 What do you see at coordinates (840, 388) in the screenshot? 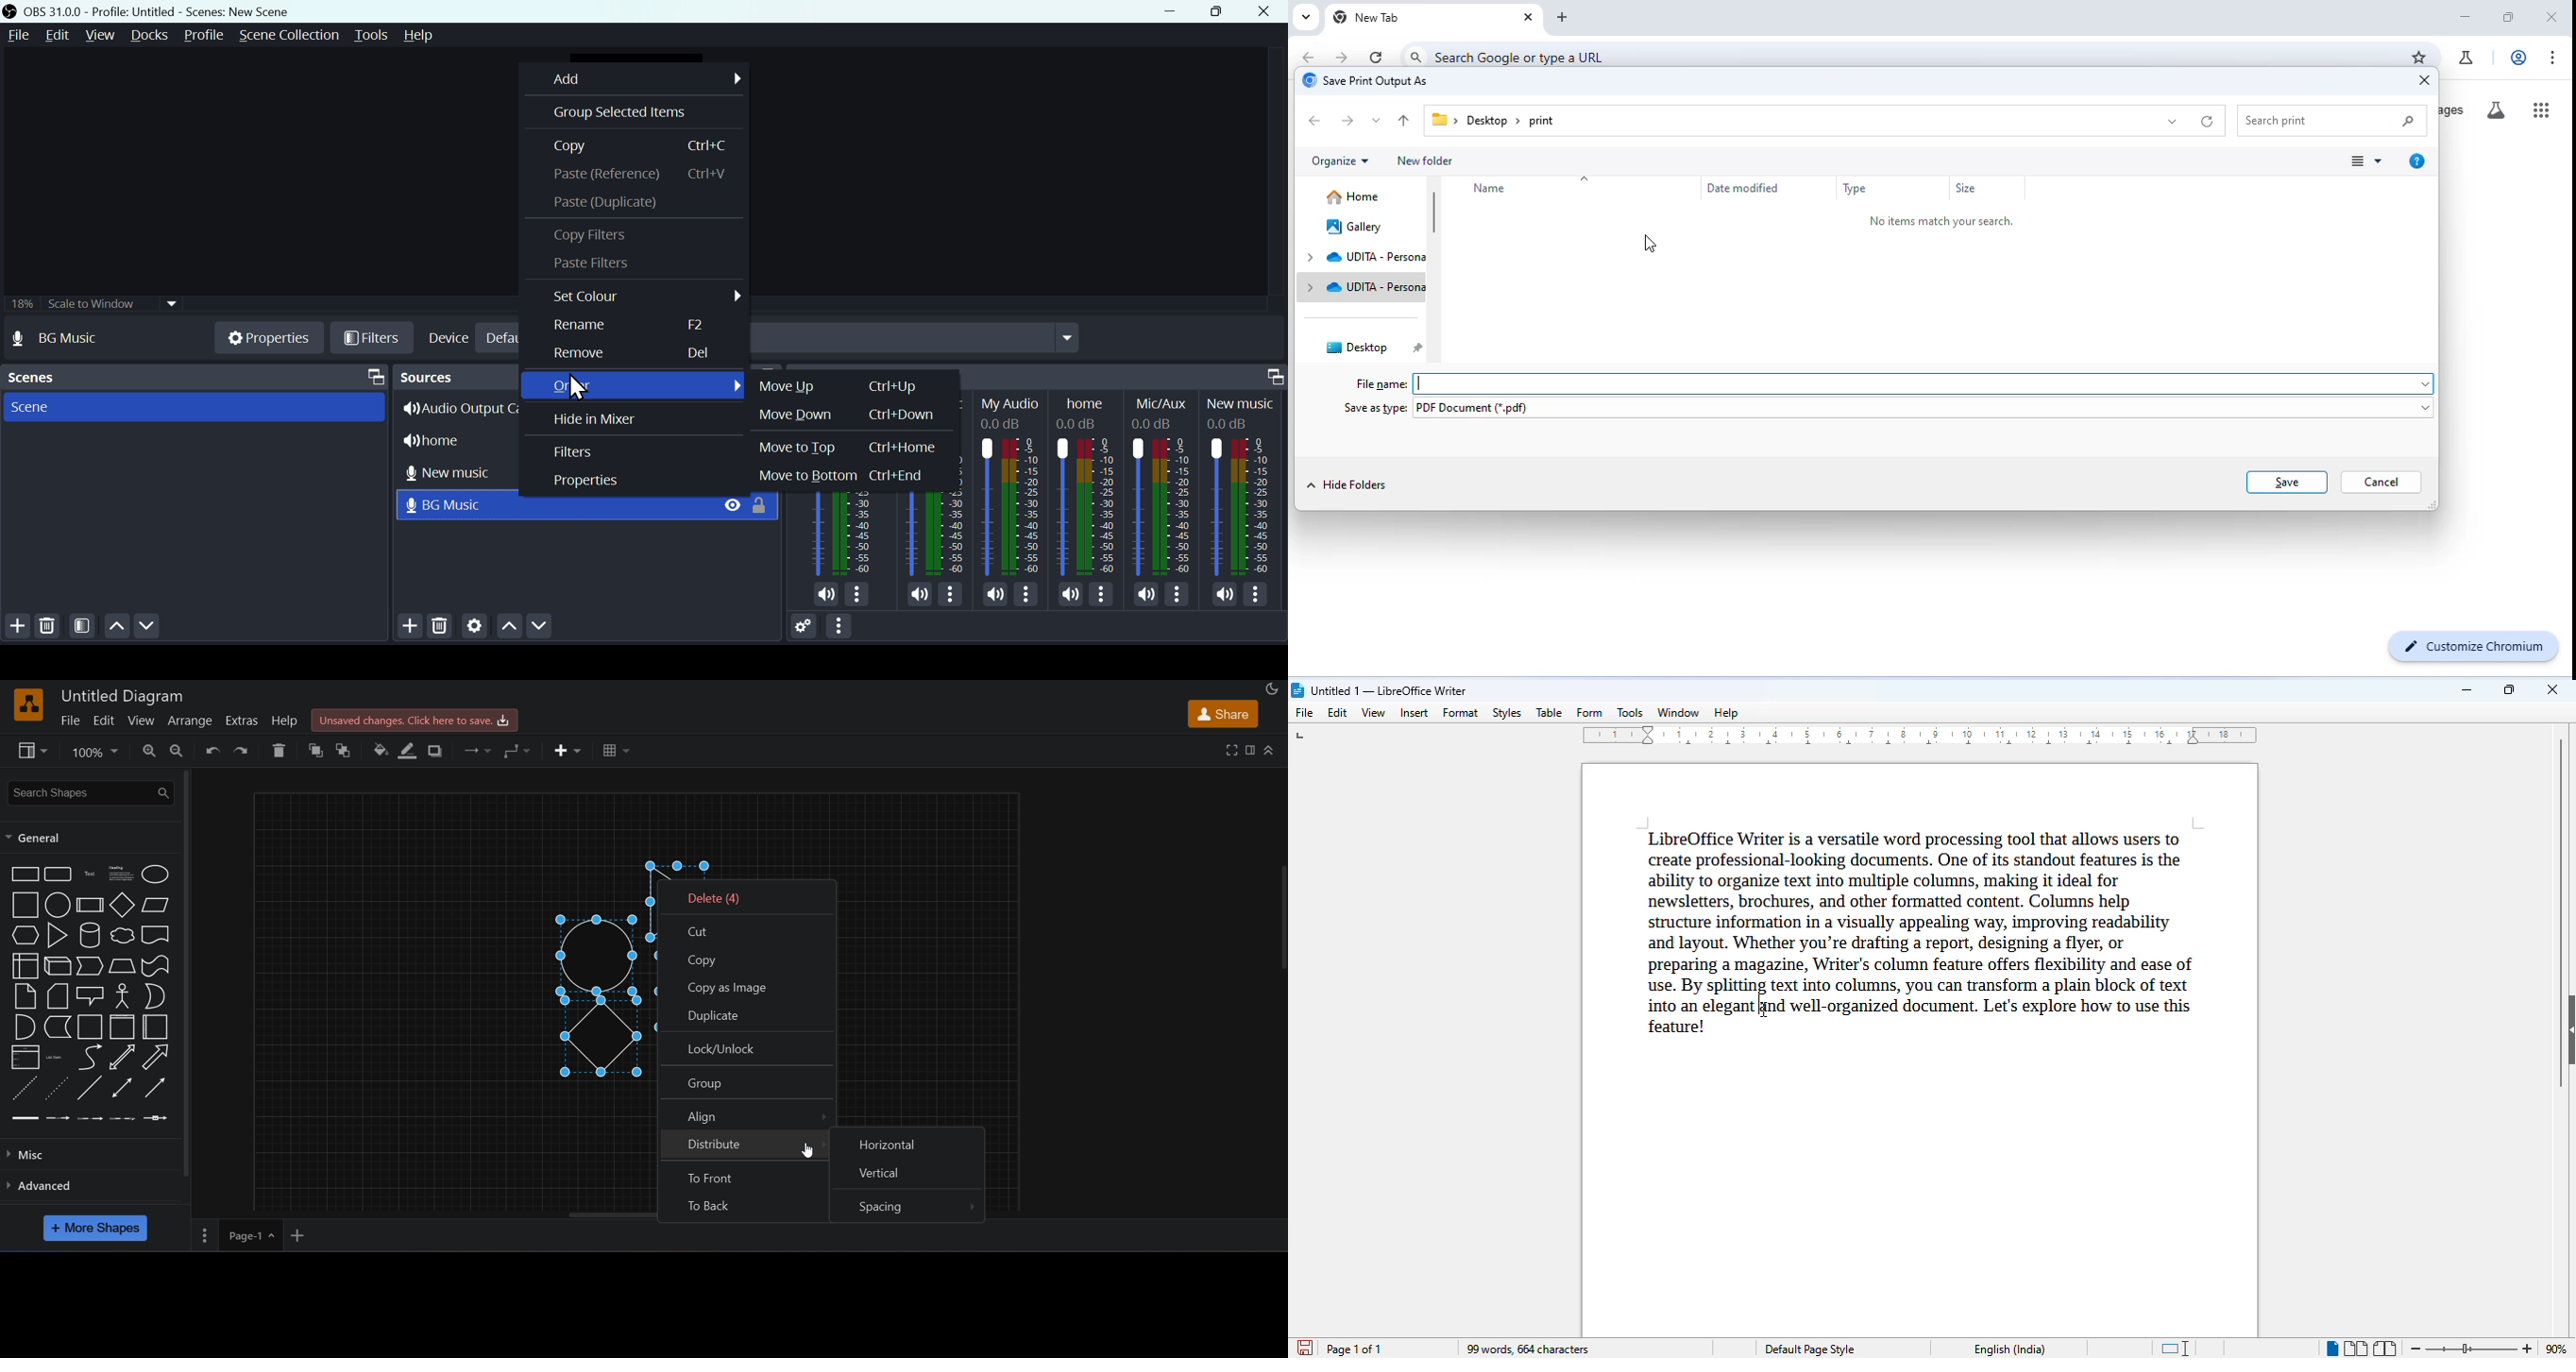
I see `Move up` at bounding box center [840, 388].